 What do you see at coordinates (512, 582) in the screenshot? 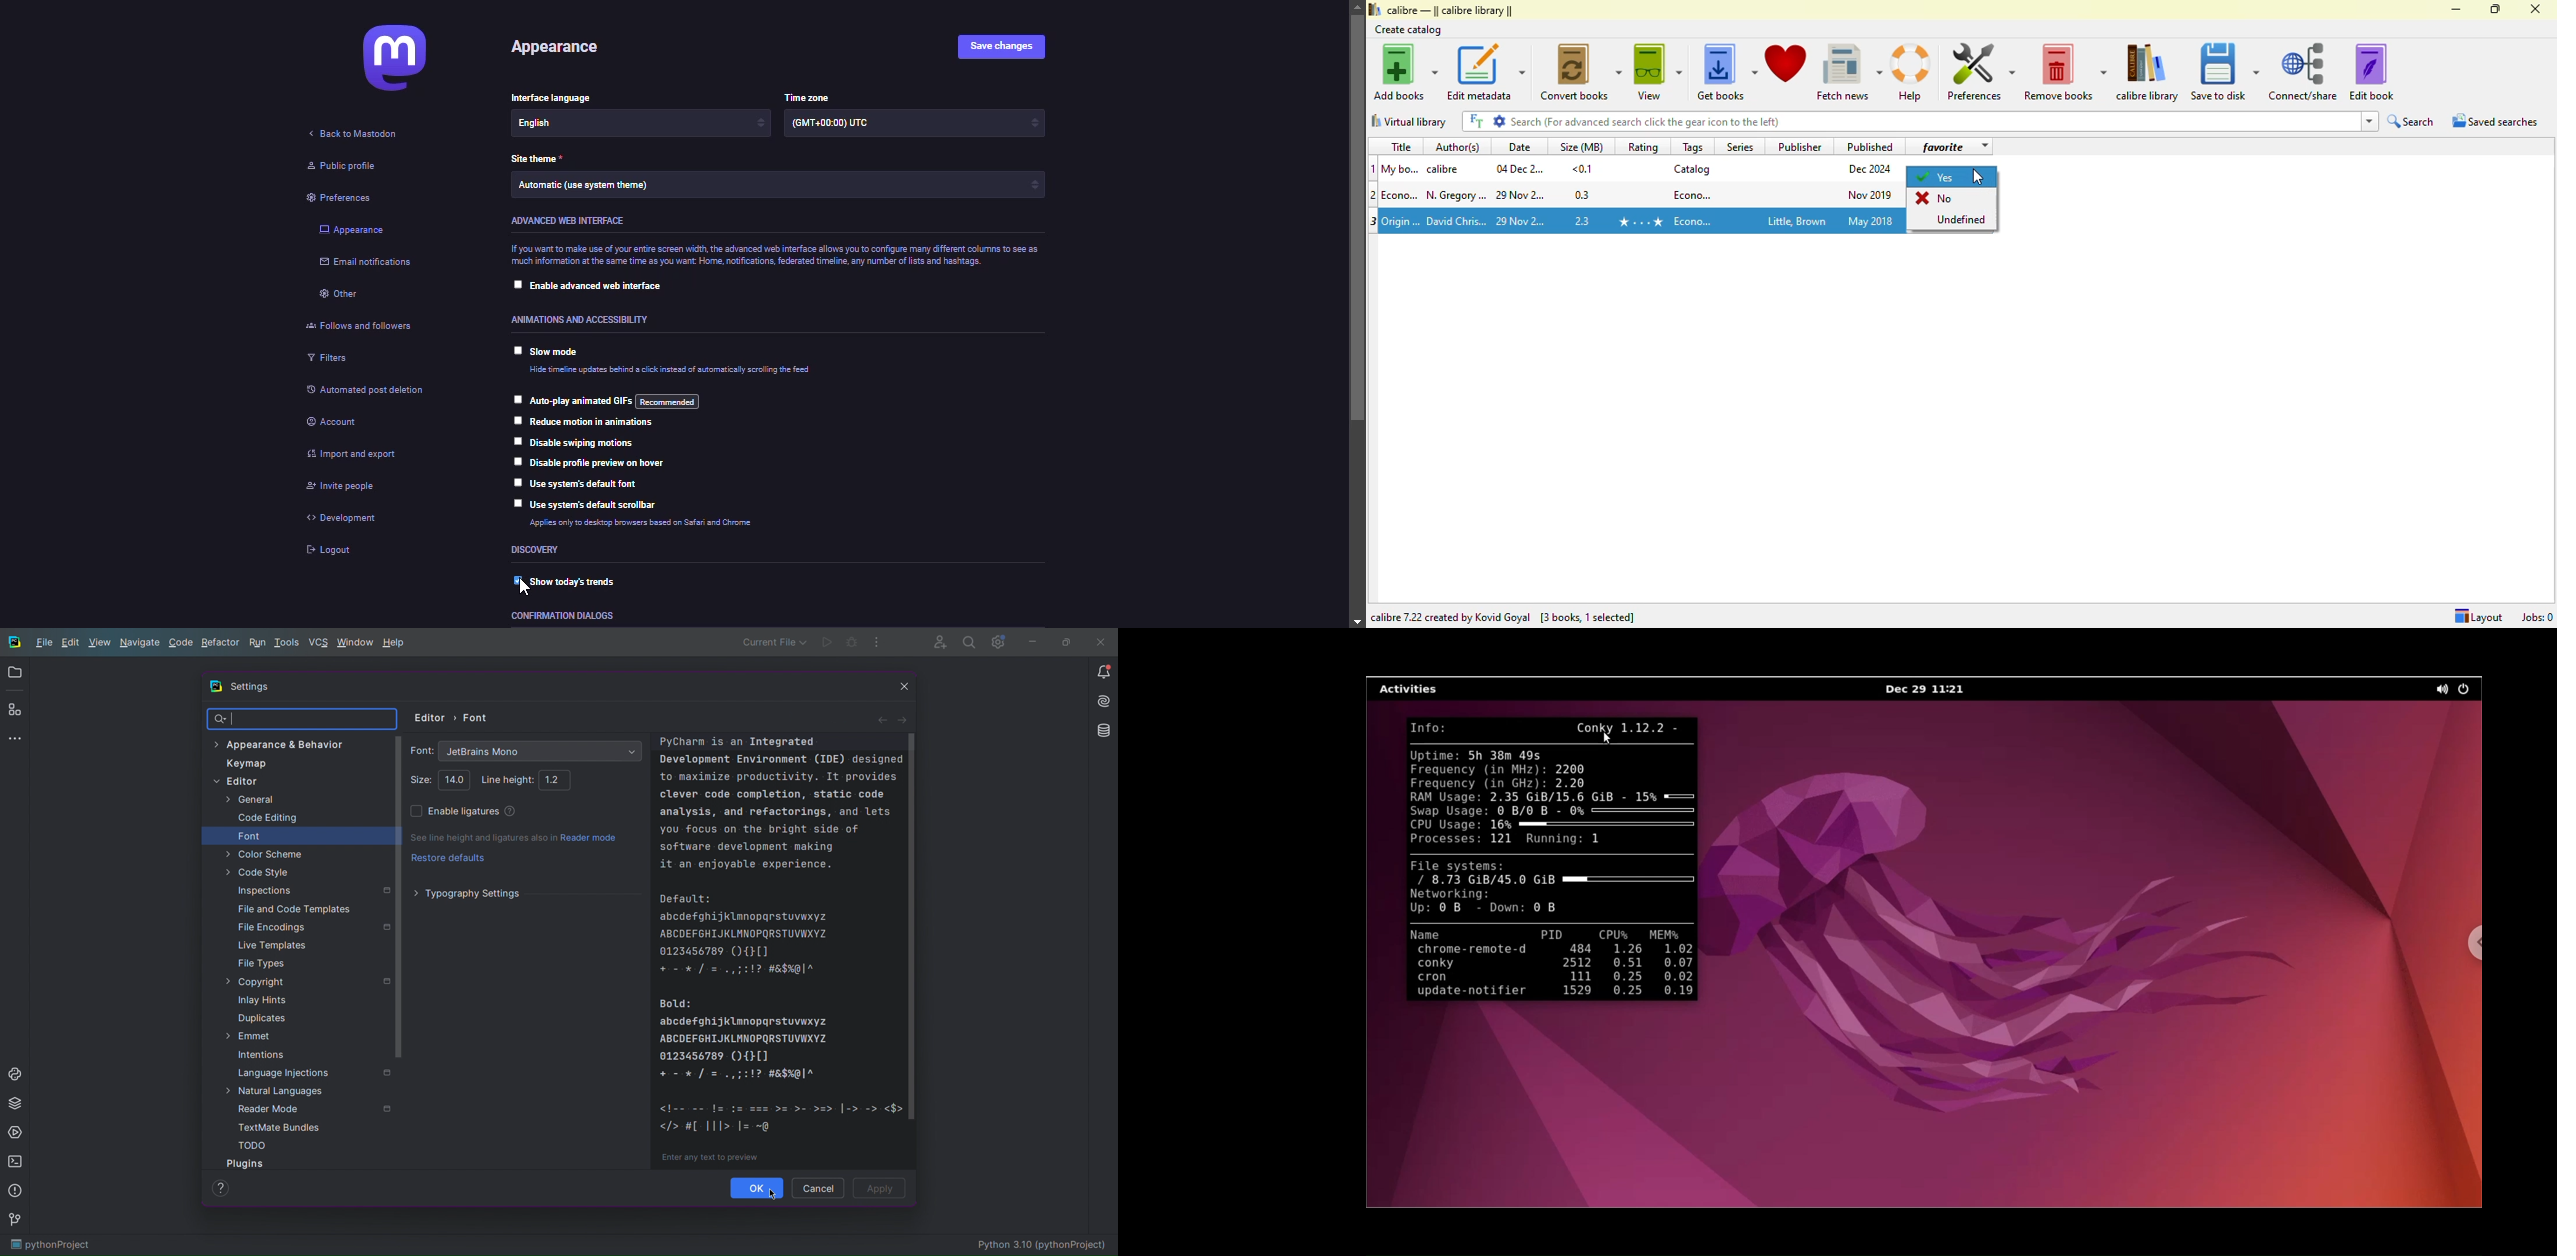
I see `click to disable` at bounding box center [512, 582].